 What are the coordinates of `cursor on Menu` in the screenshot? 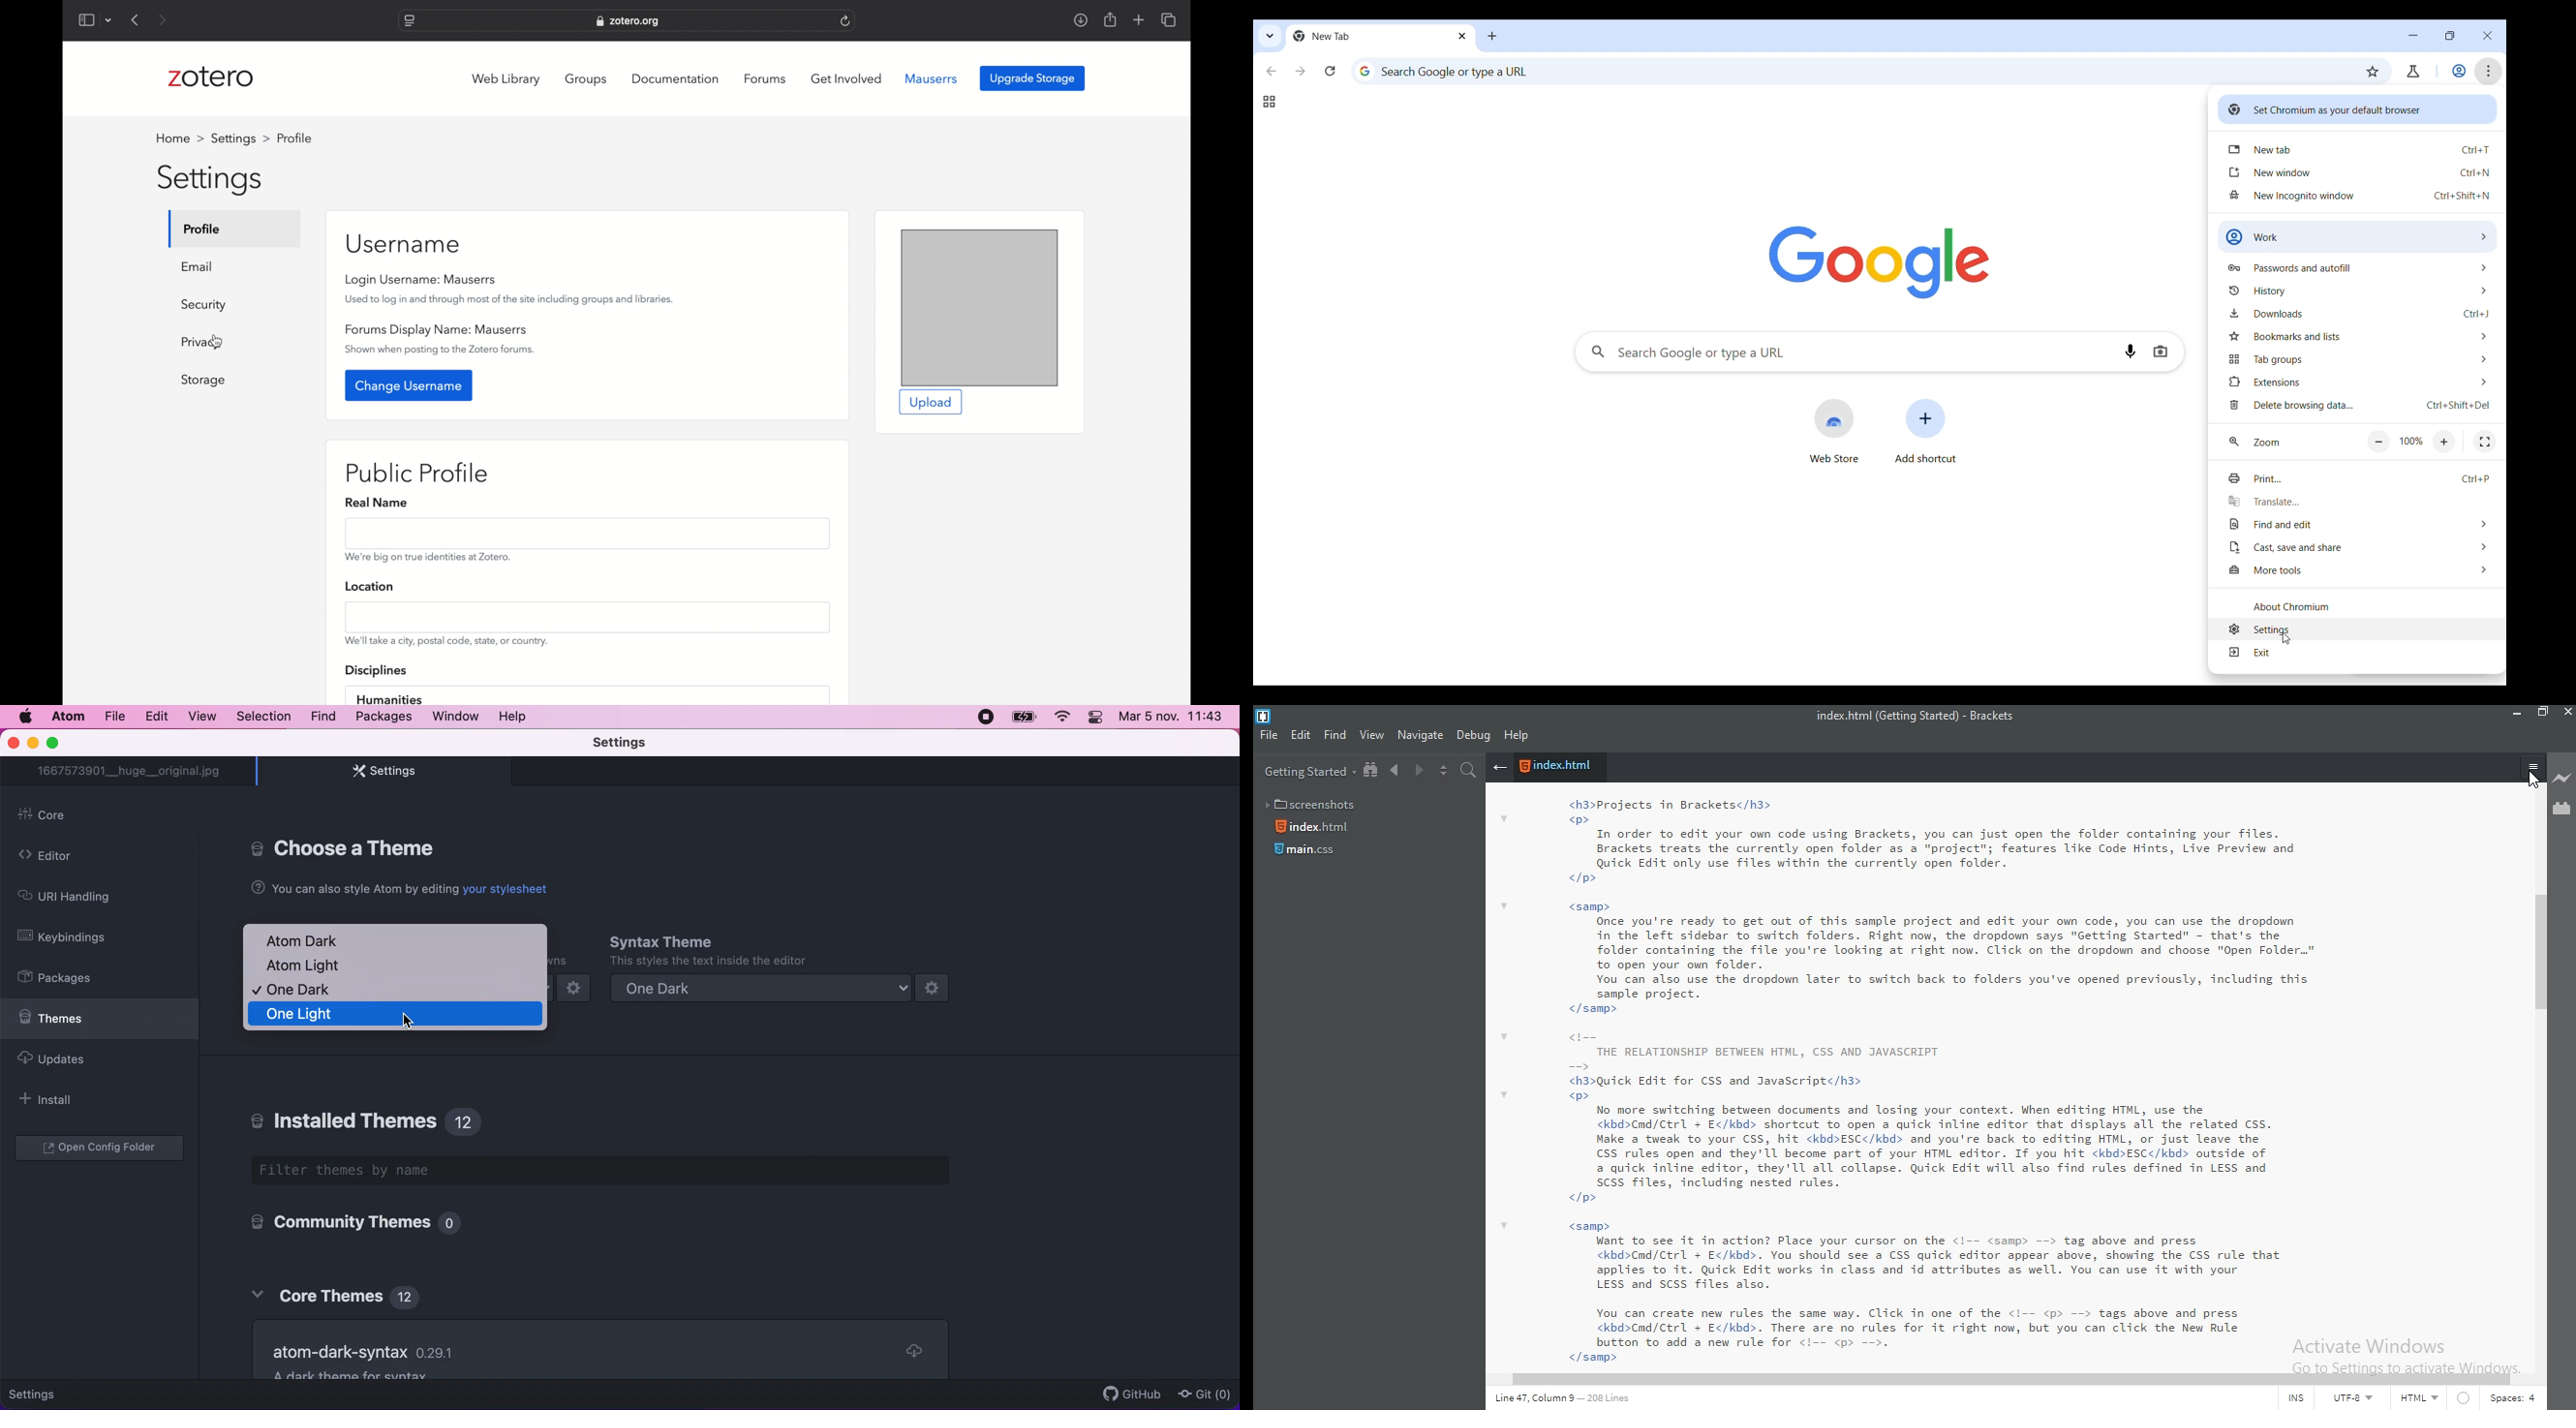 It's located at (2535, 780).